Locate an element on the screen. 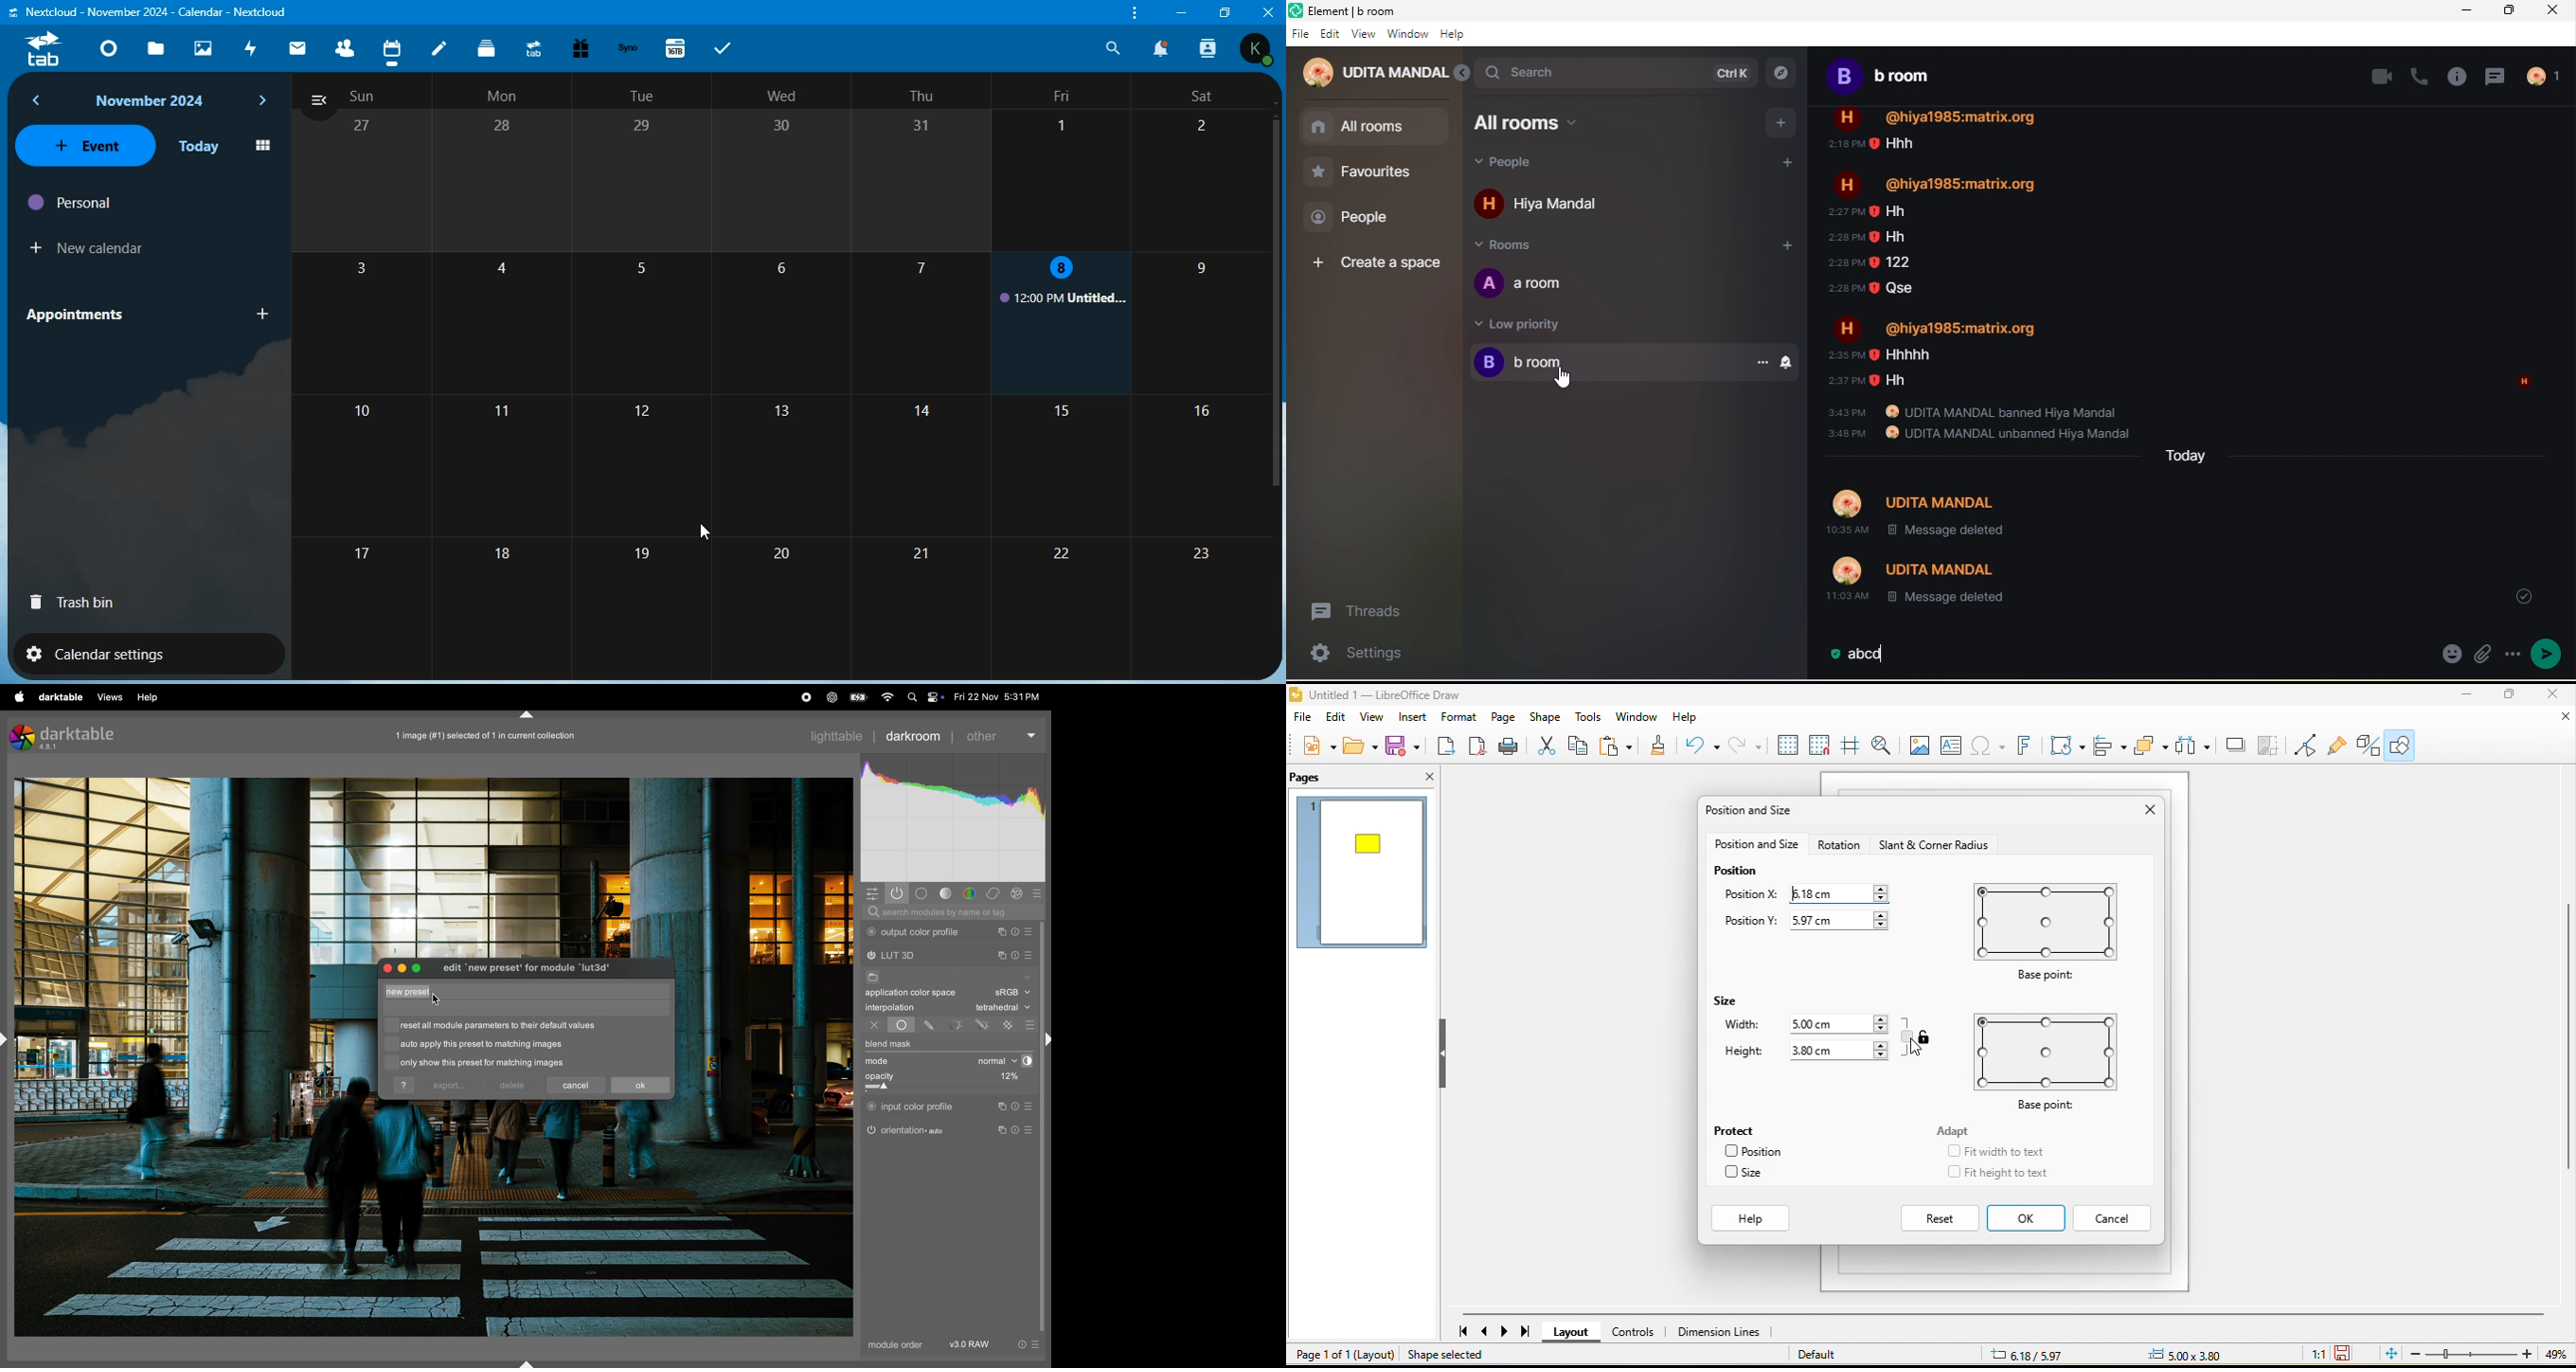 The height and width of the screenshot is (1372, 2576). parametric mask is located at coordinates (956, 1025).